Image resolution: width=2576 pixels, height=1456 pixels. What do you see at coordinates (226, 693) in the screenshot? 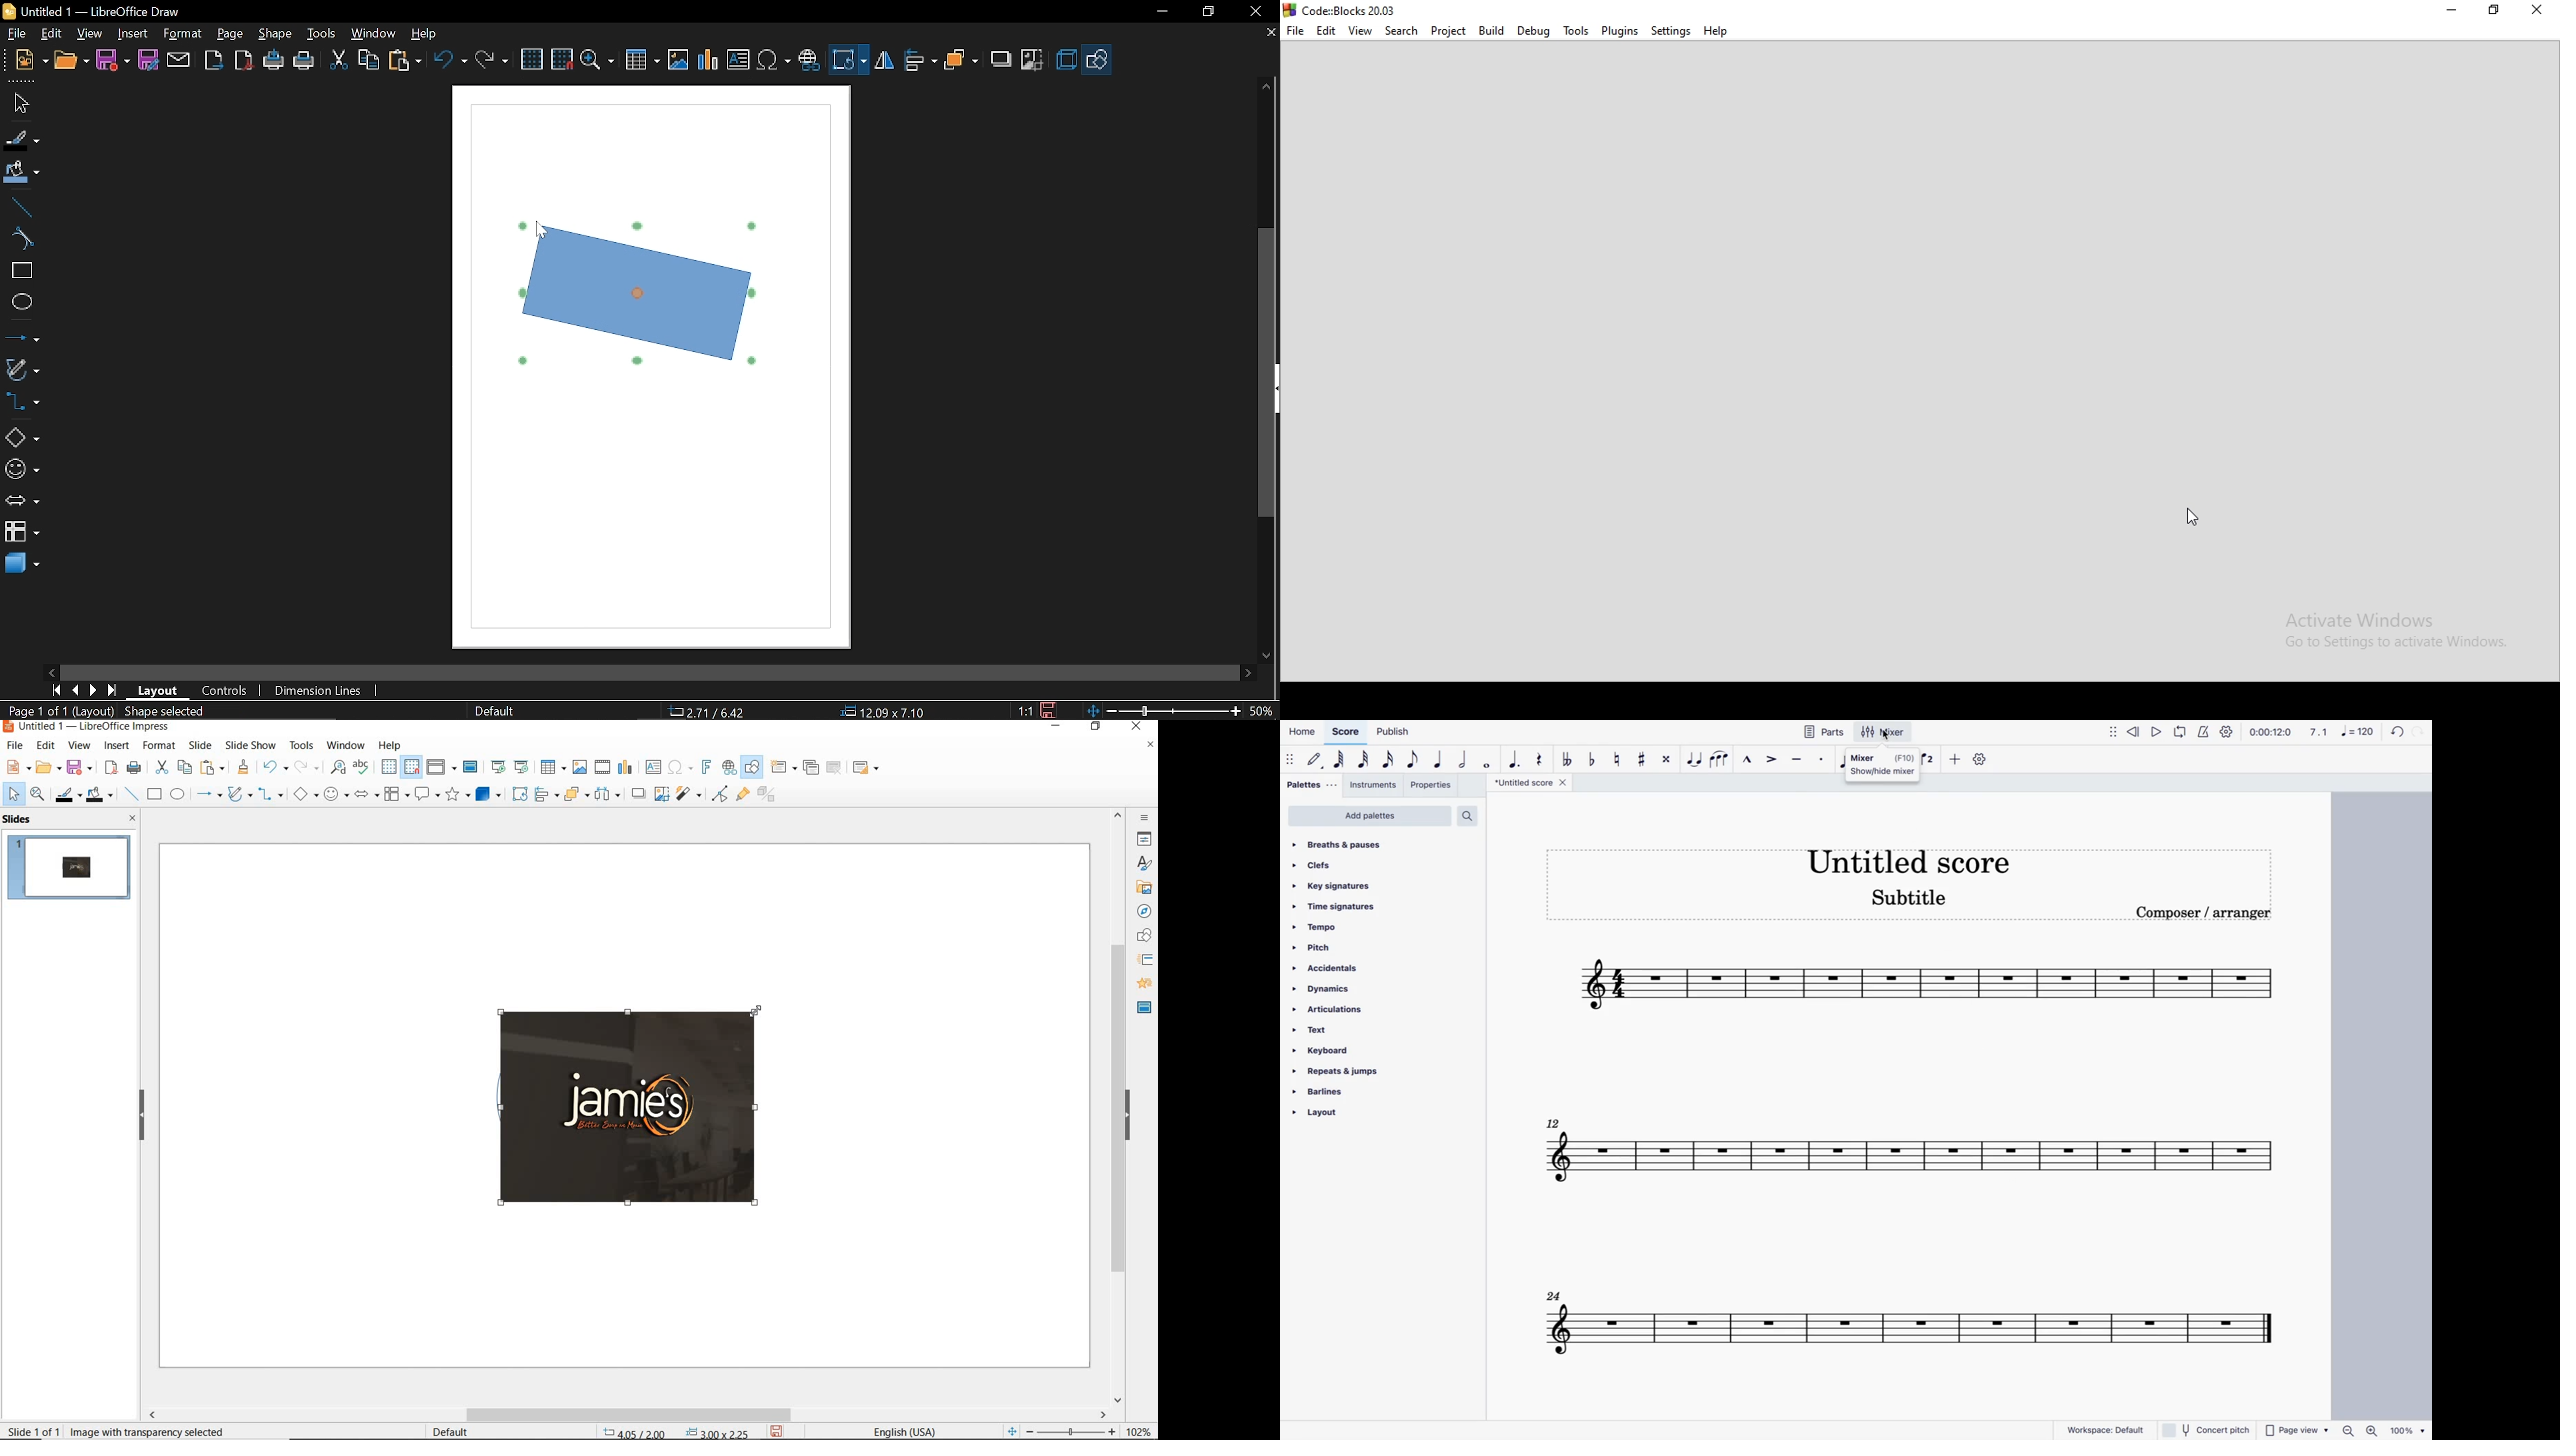
I see `controls` at bounding box center [226, 693].